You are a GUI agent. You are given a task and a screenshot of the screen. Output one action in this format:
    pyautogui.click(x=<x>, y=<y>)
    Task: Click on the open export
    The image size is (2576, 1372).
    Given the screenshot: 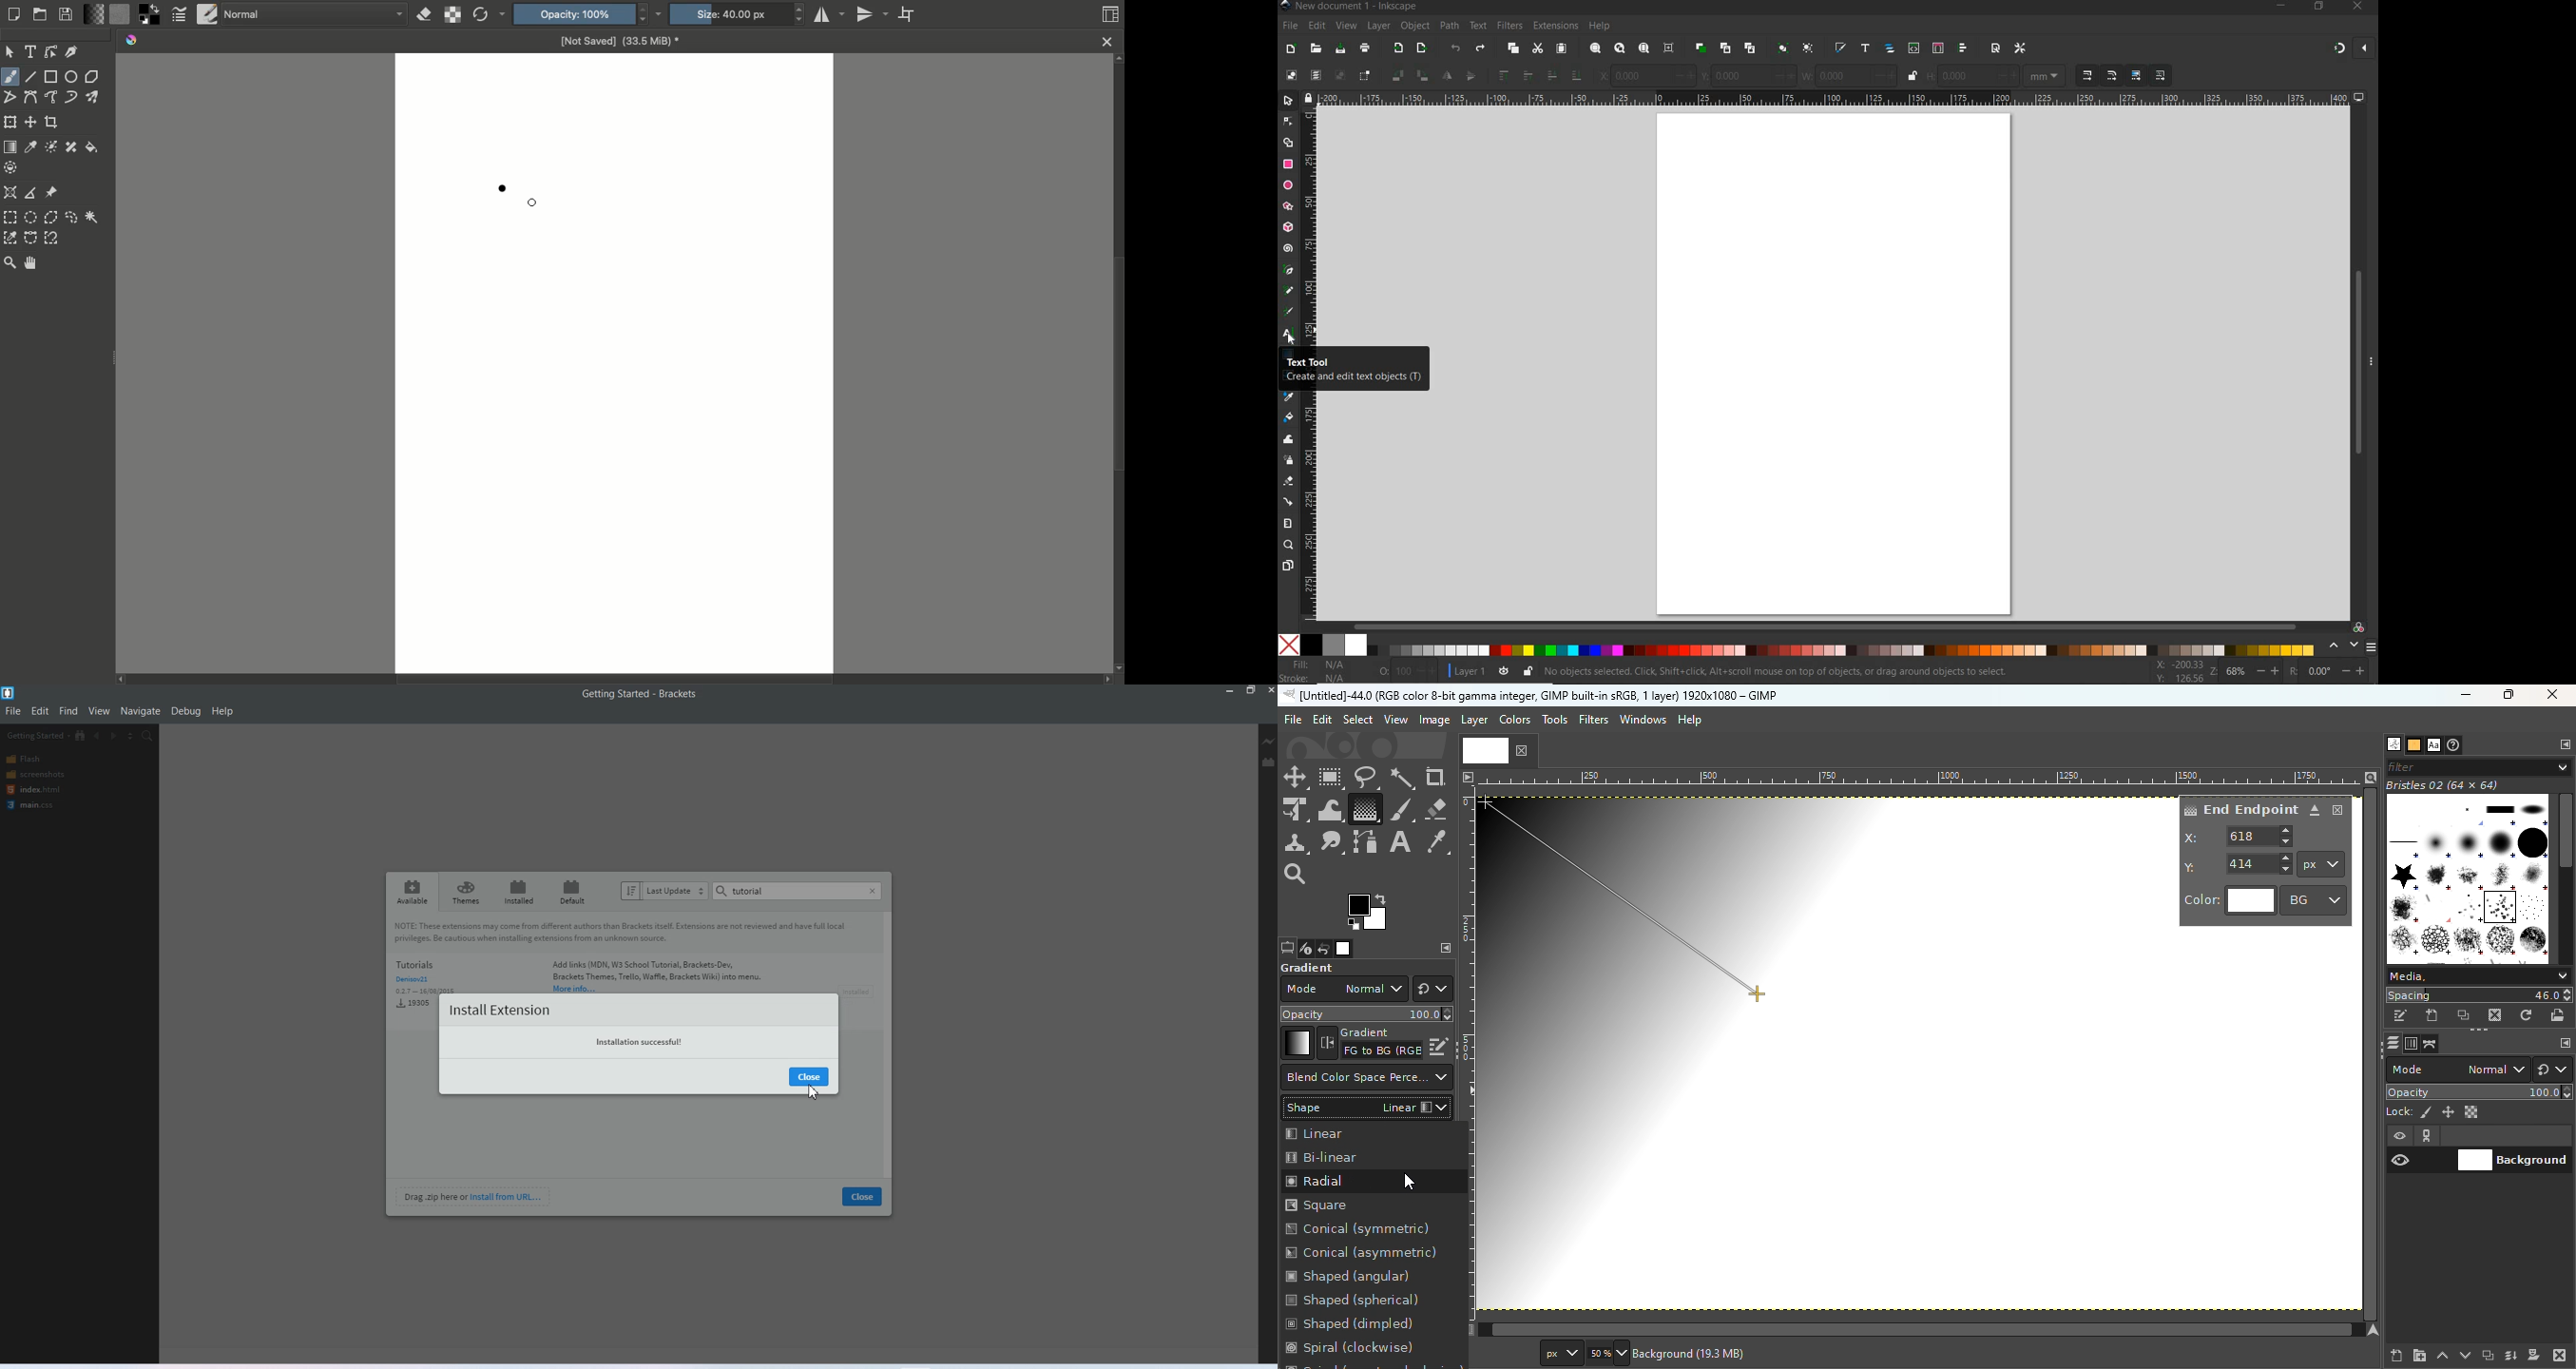 What is the action you would take?
    pyautogui.click(x=1421, y=49)
    